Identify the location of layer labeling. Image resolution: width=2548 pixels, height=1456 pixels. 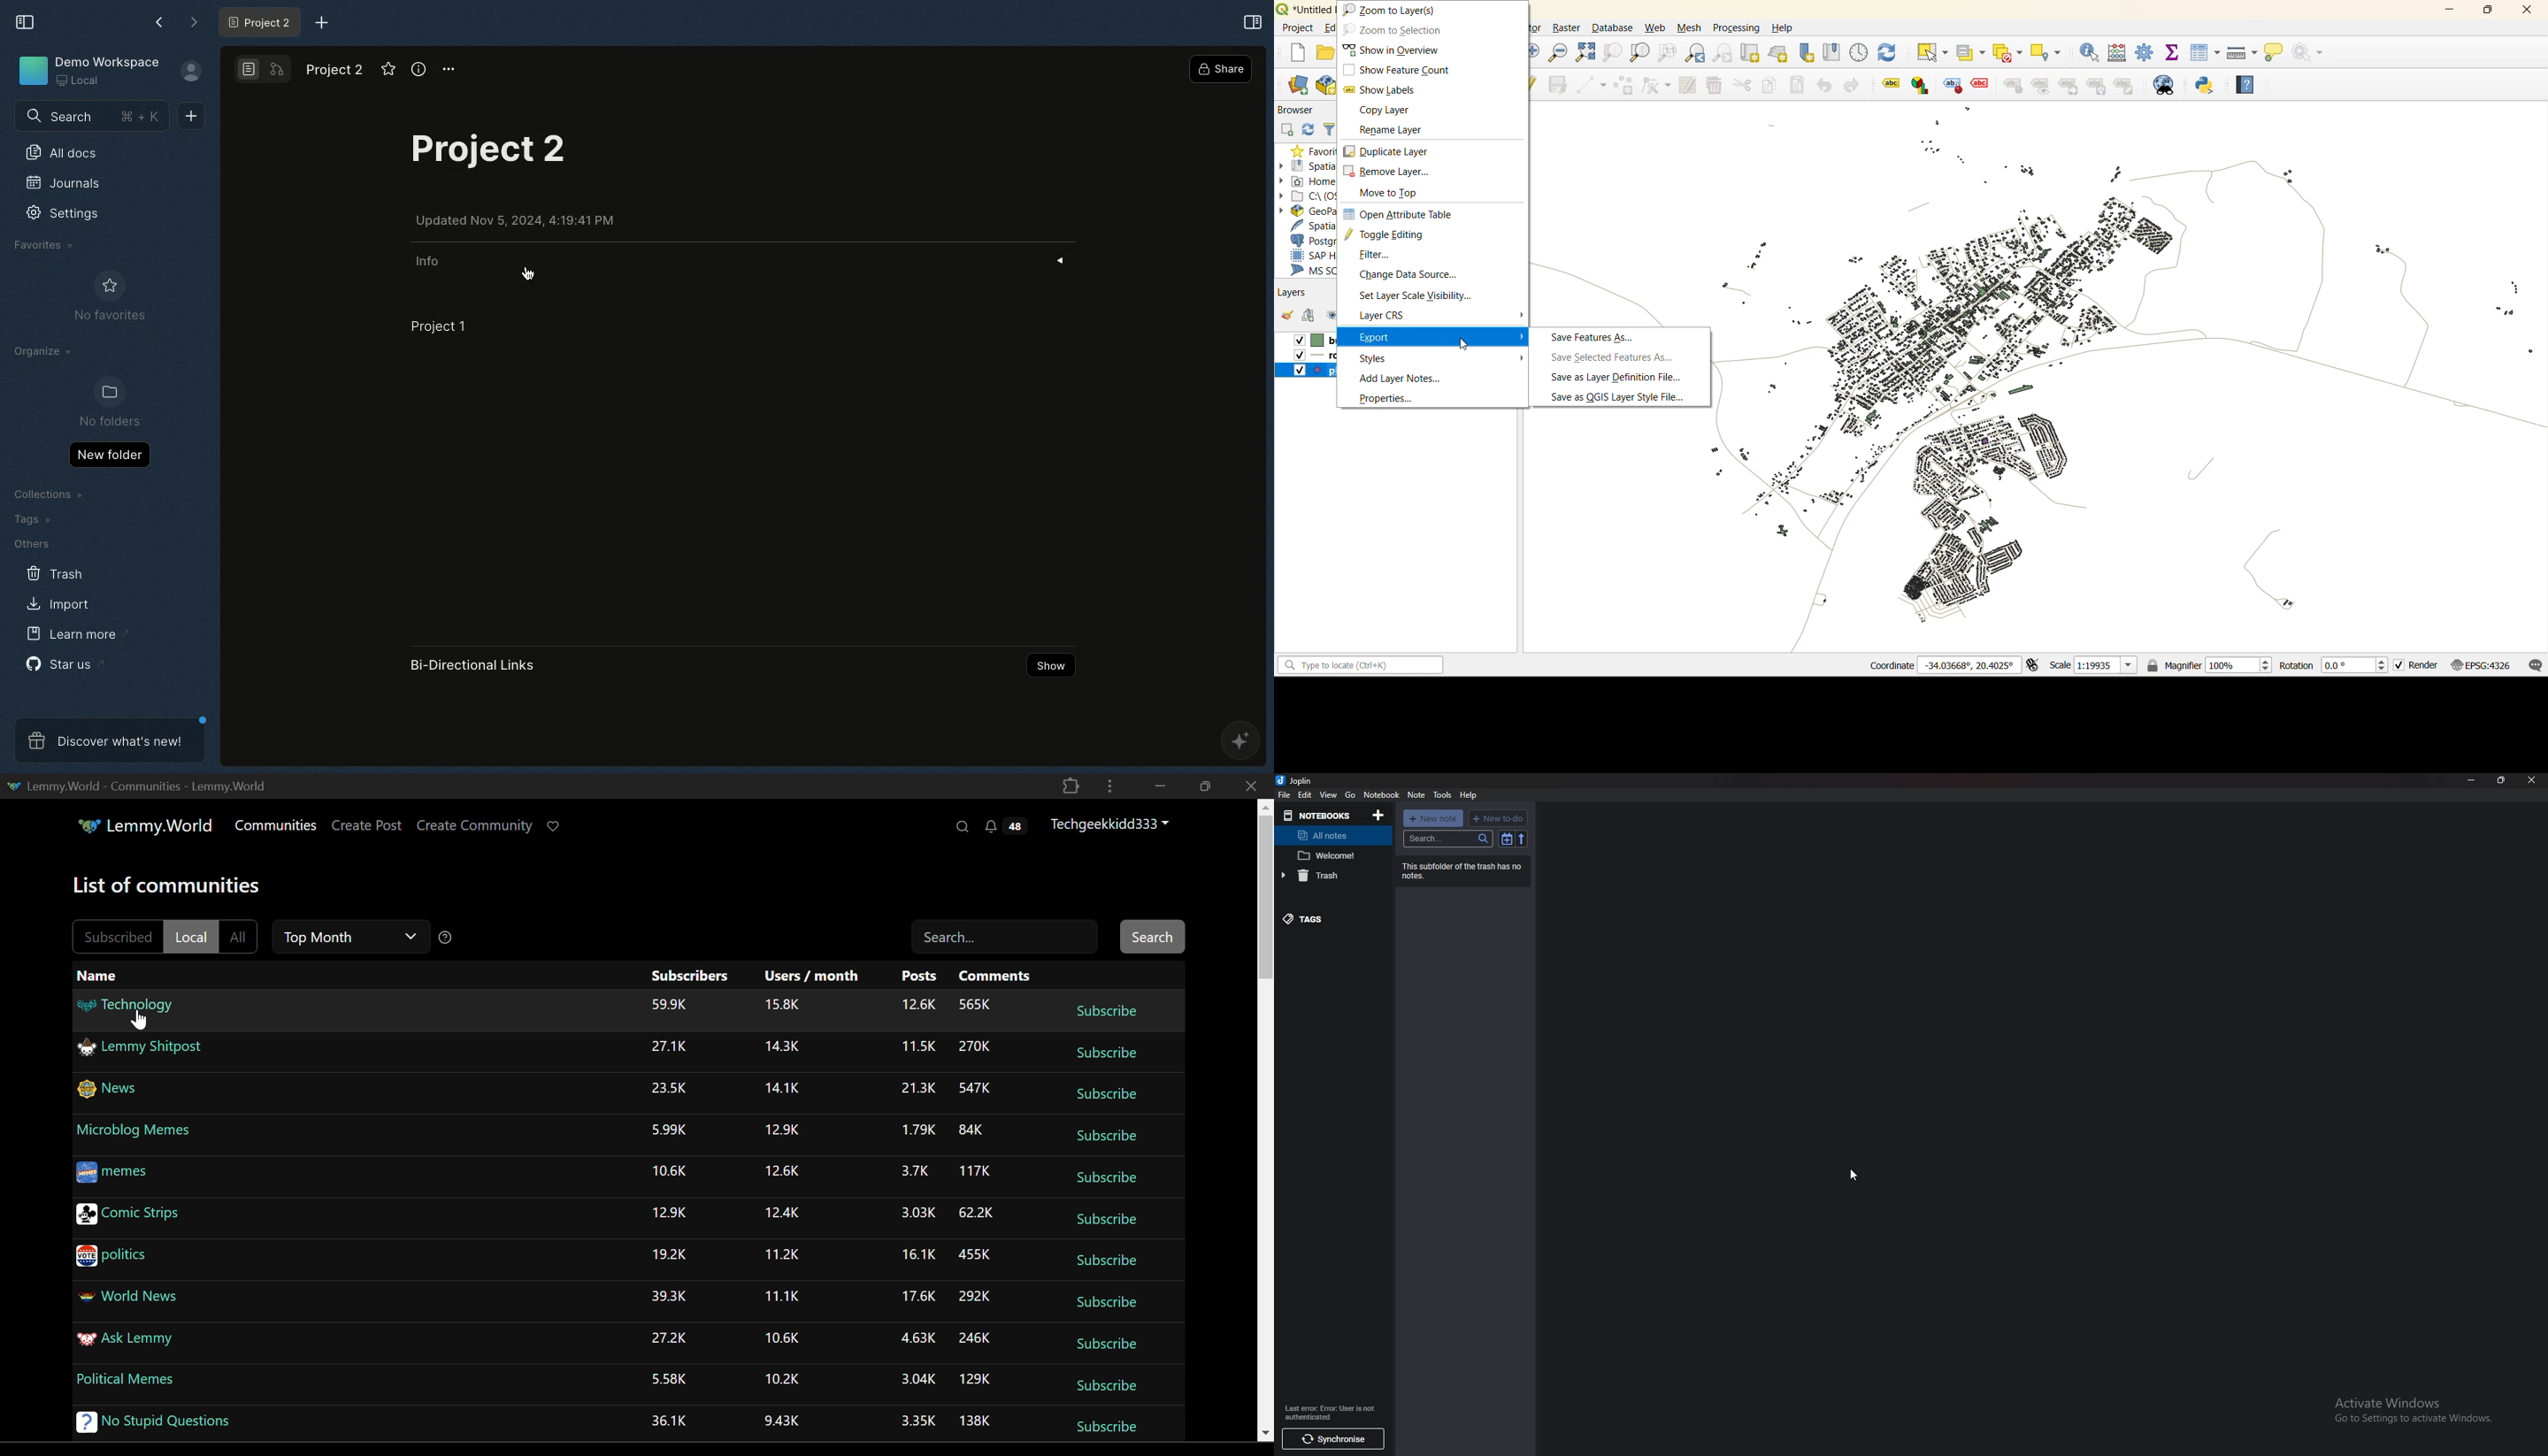
(1889, 84).